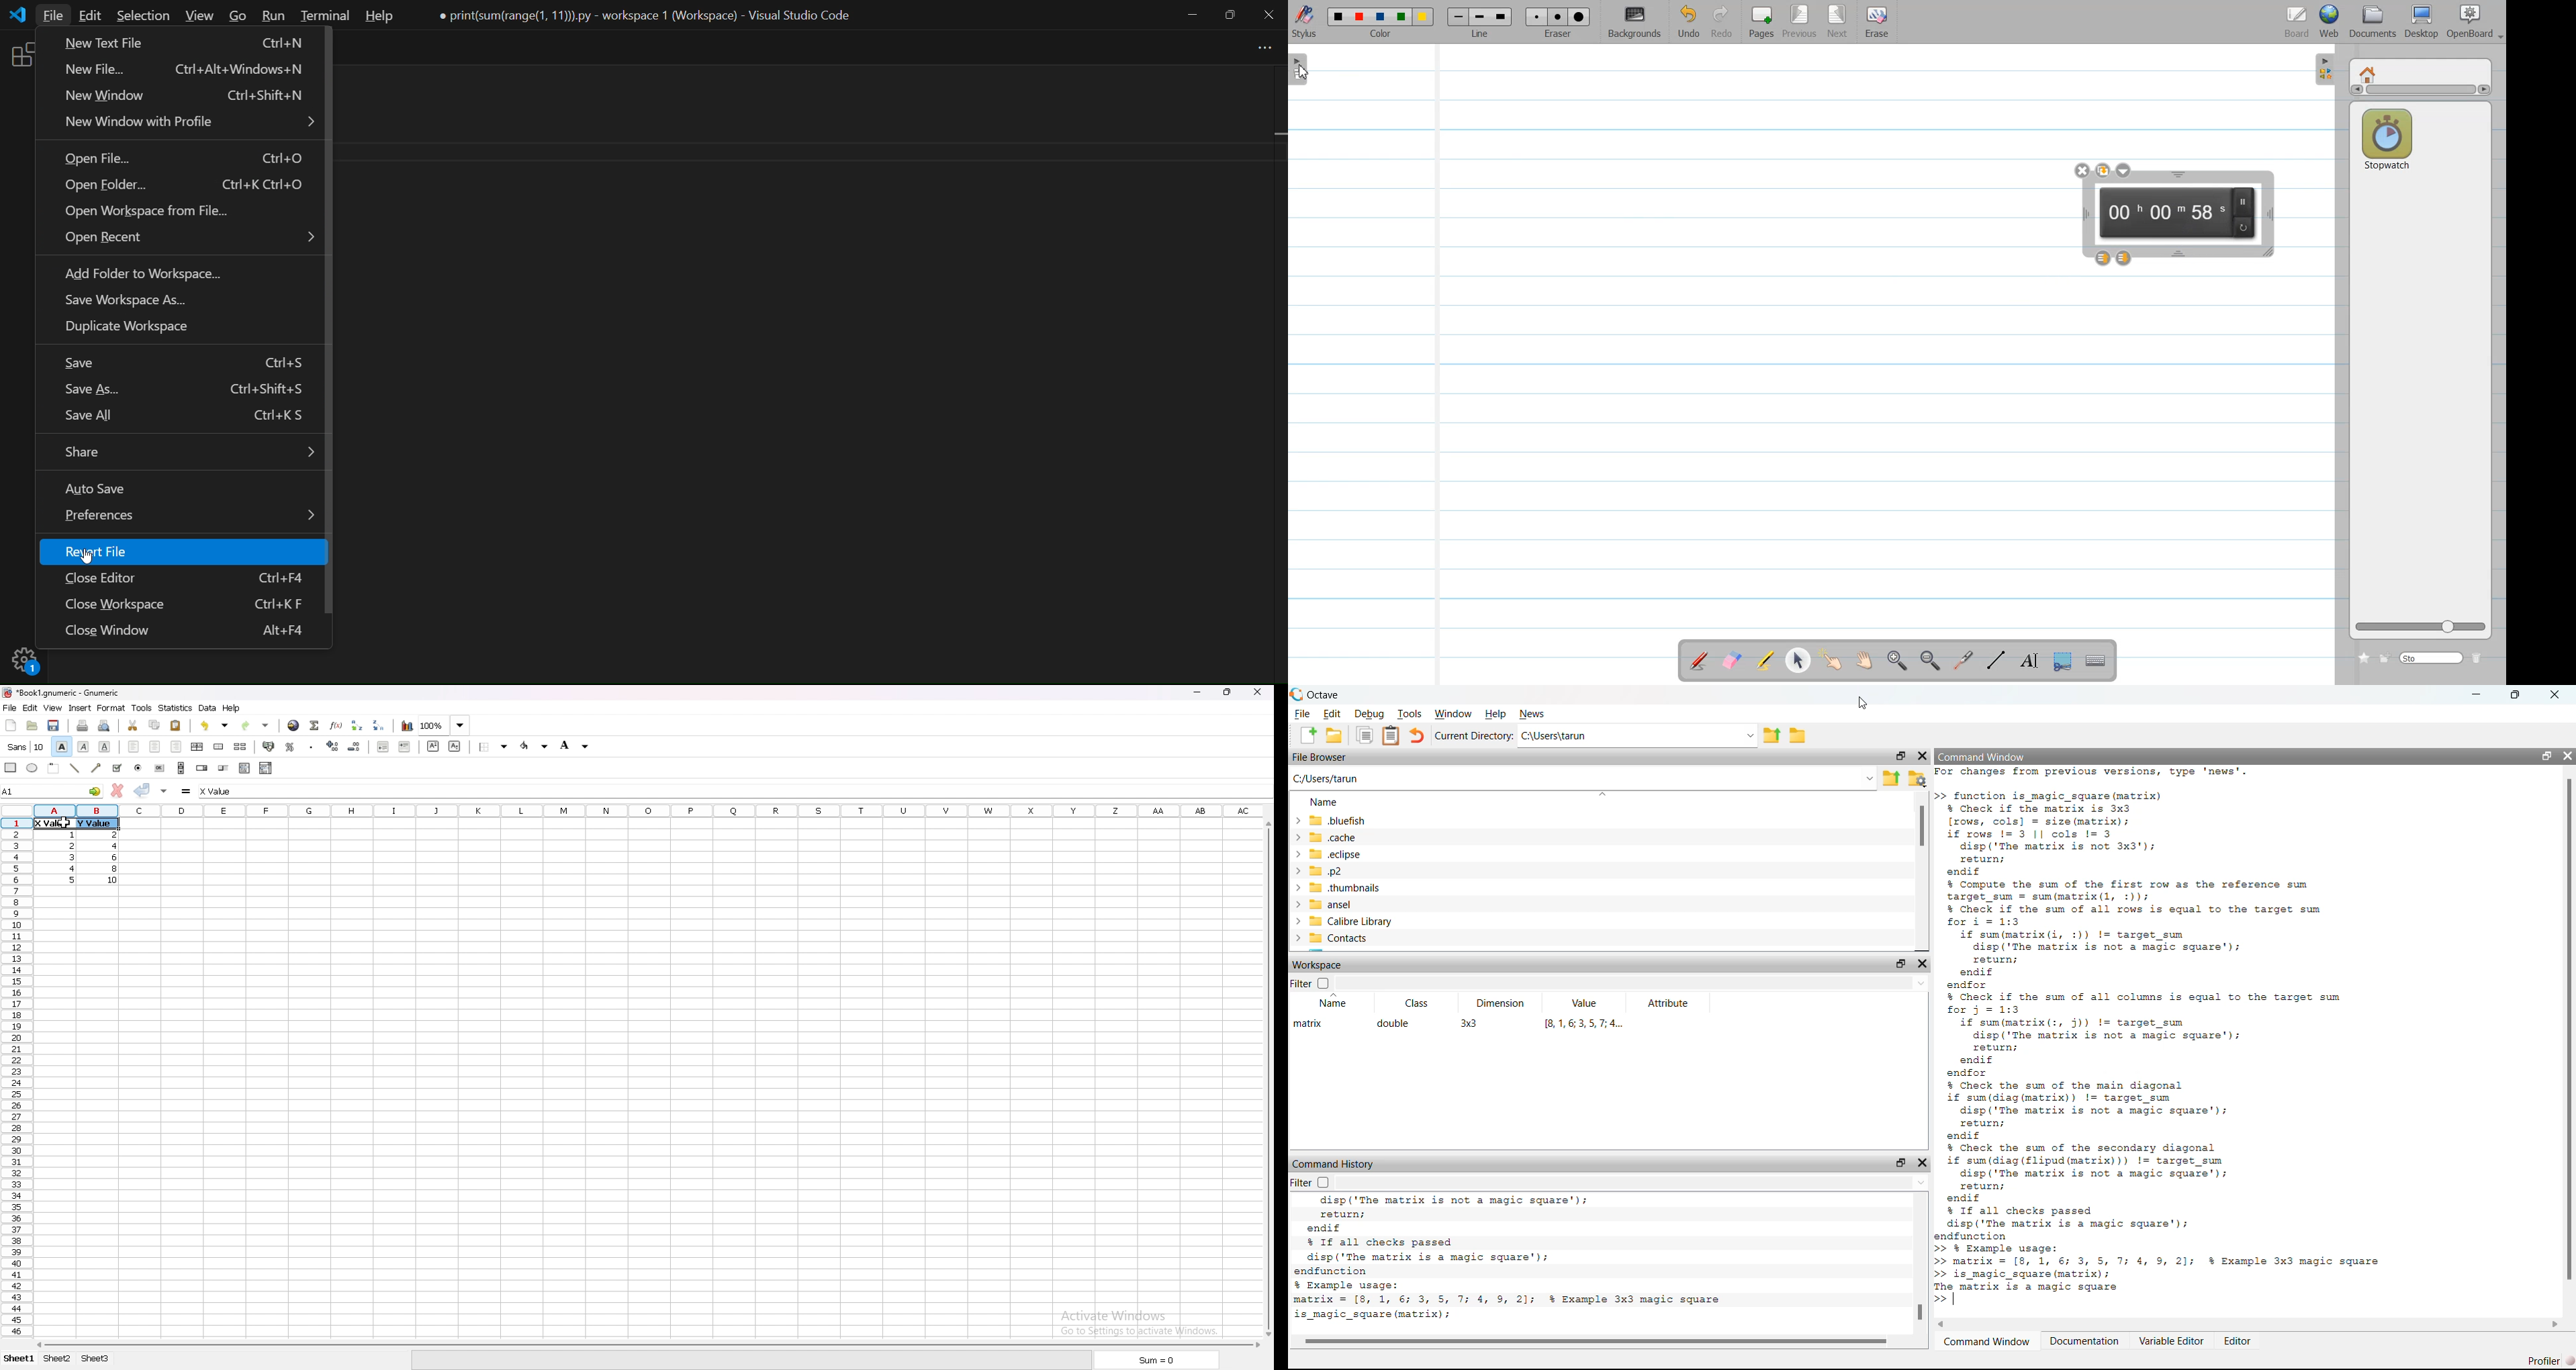 The height and width of the screenshot is (1372, 2576). Describe the element at coordinates (379, 725) in the screenshot. I see `sort descending` at that location.